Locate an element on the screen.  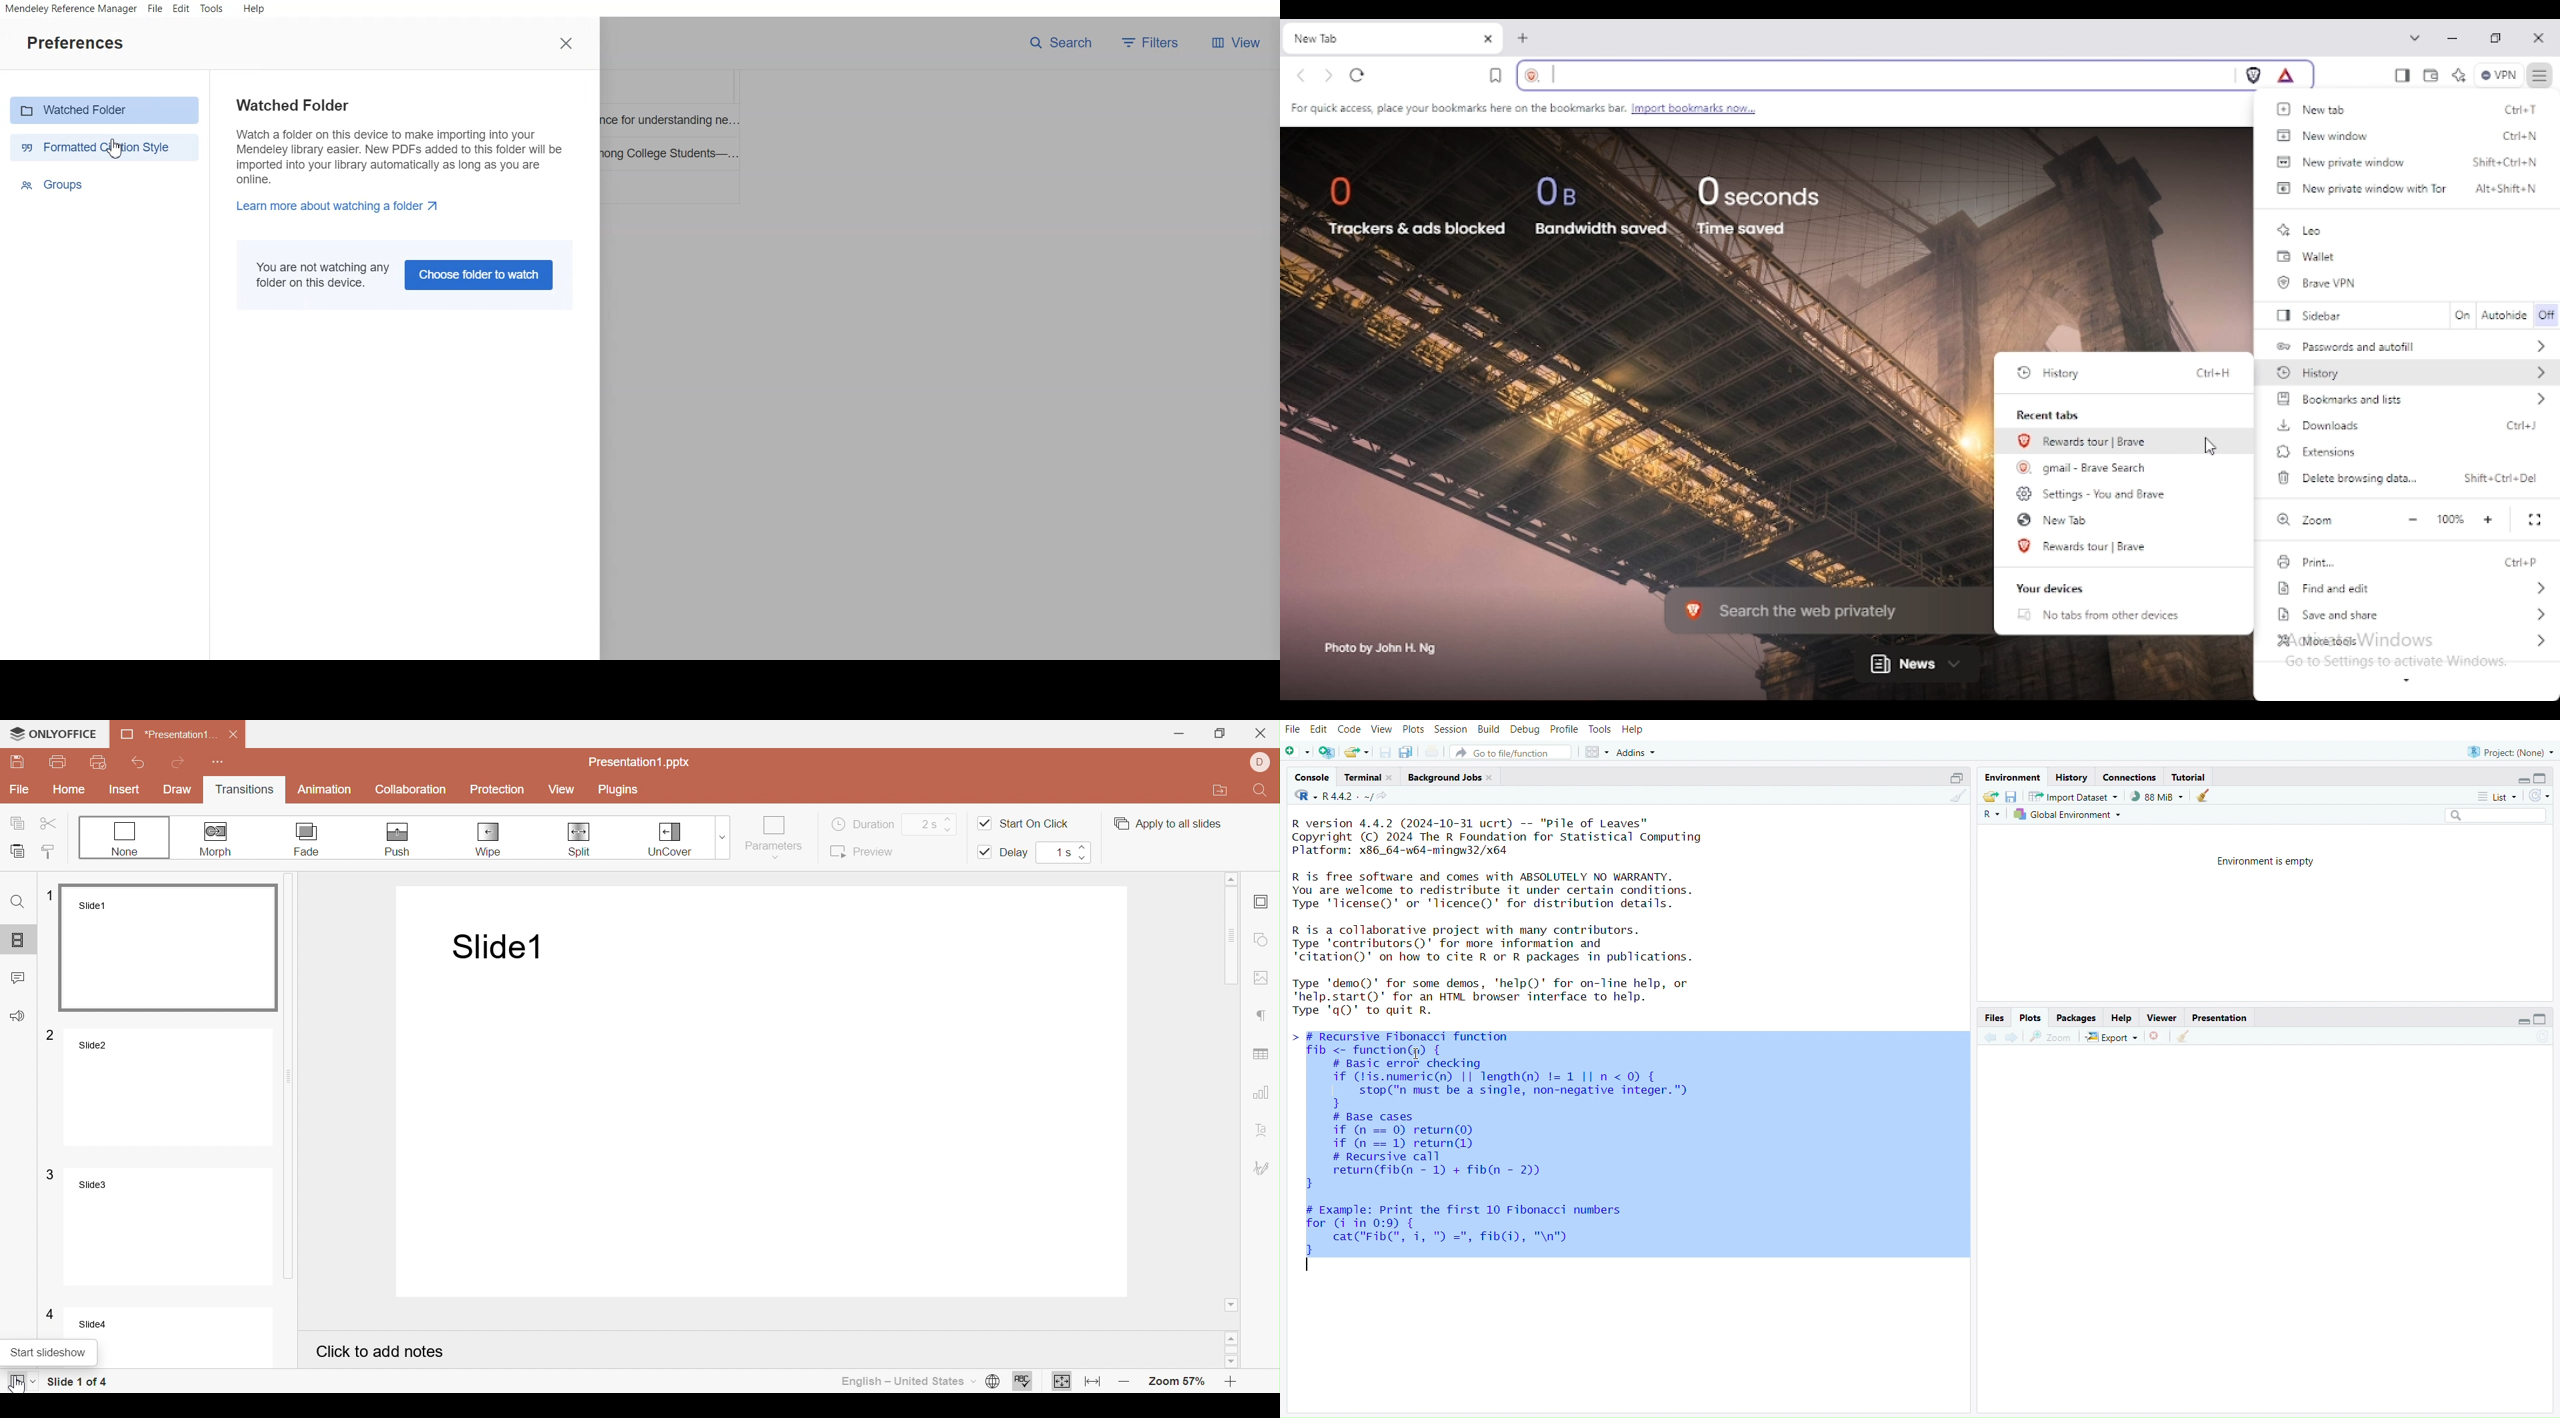
Watched Folder text is located at coordinates (397, 155).